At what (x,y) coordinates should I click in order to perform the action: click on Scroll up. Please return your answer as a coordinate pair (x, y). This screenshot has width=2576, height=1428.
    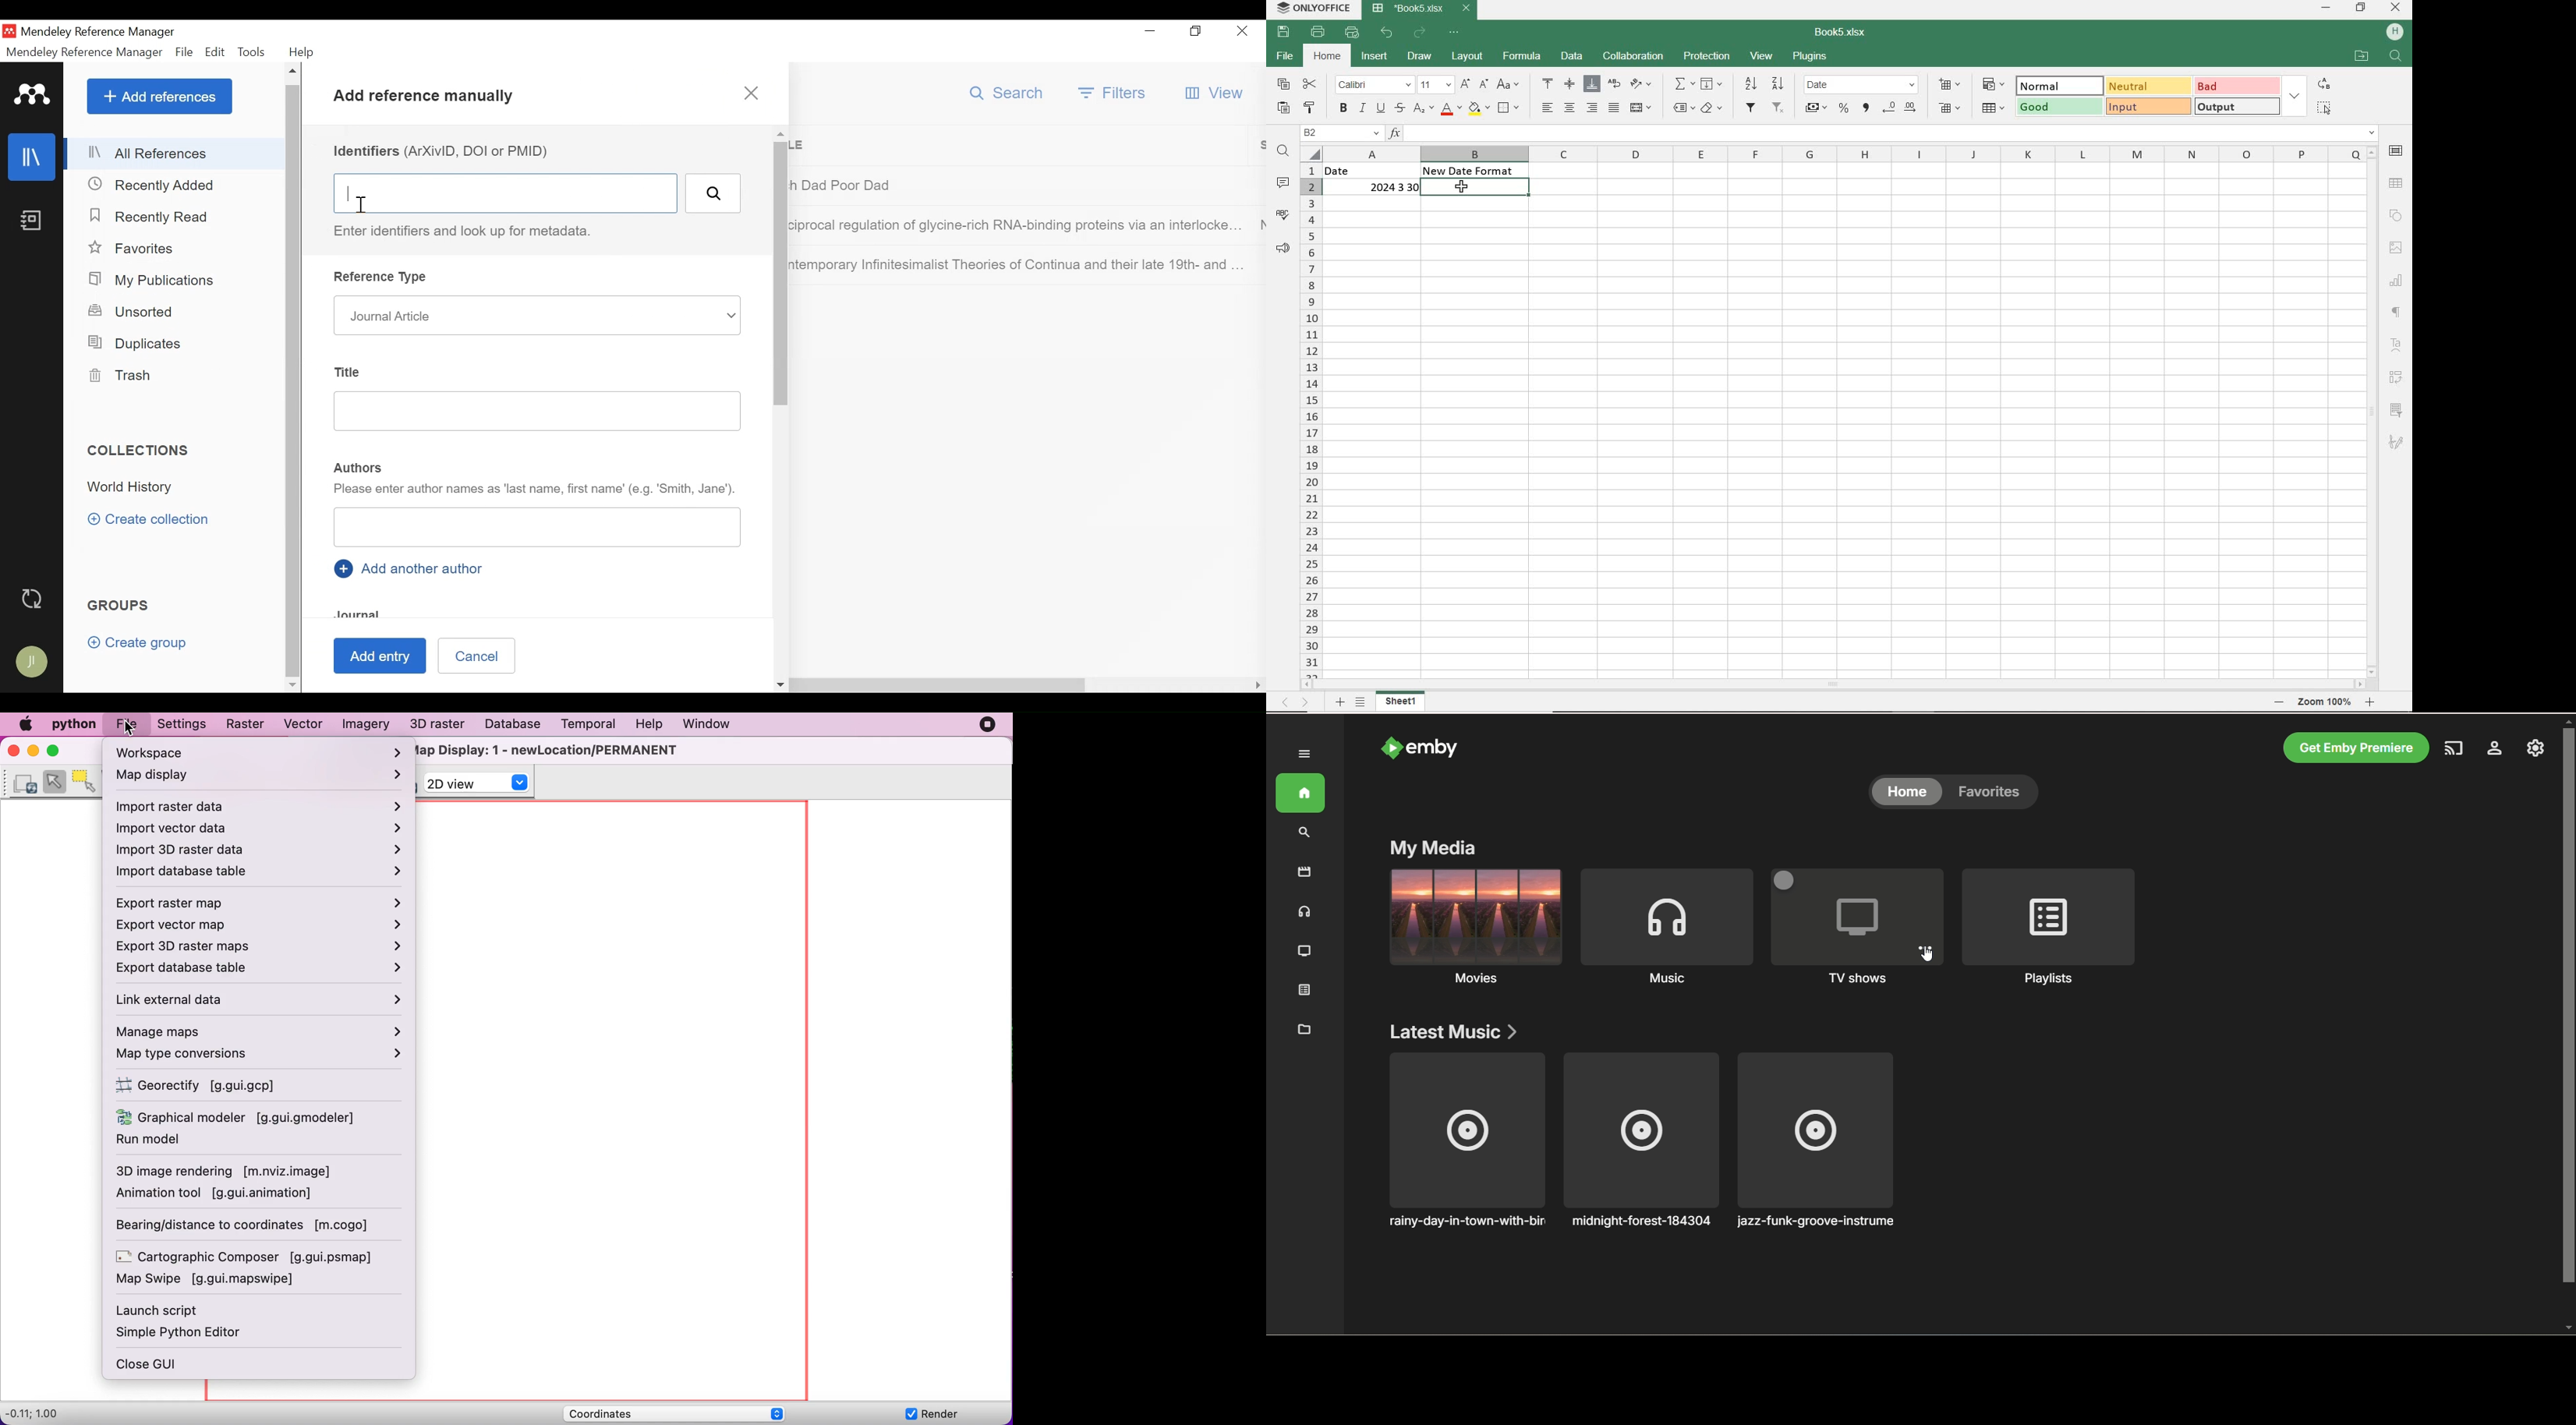
    Looking at the image, I should click on (292, 73).